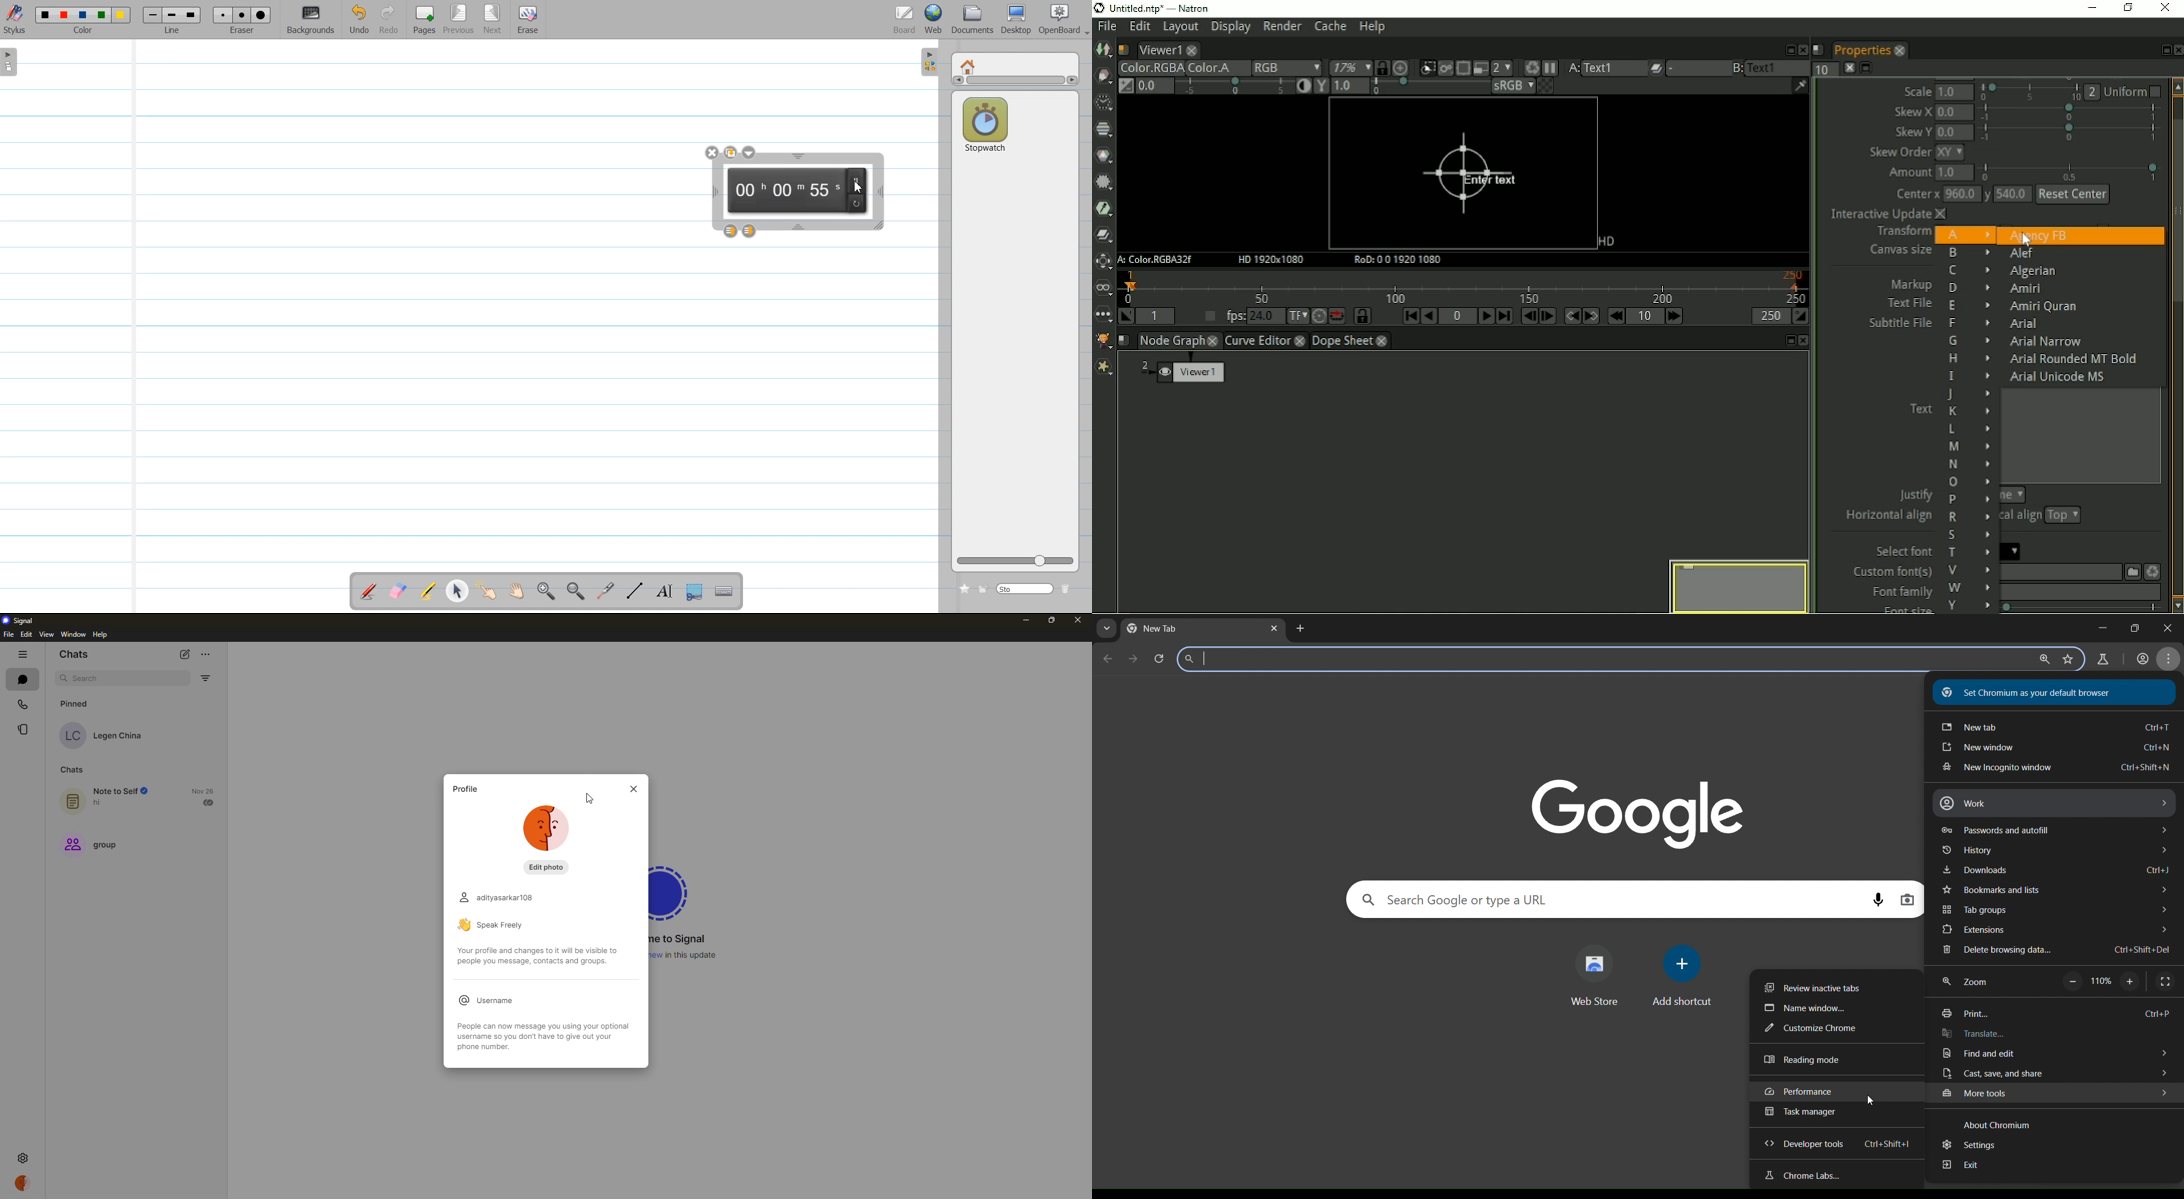 The width and height of the screenshot is (2184, 1204). What do you see at coordinates (1179, 29) in the screenshot?
I see `Layout` at bounding box center [1179, 29].